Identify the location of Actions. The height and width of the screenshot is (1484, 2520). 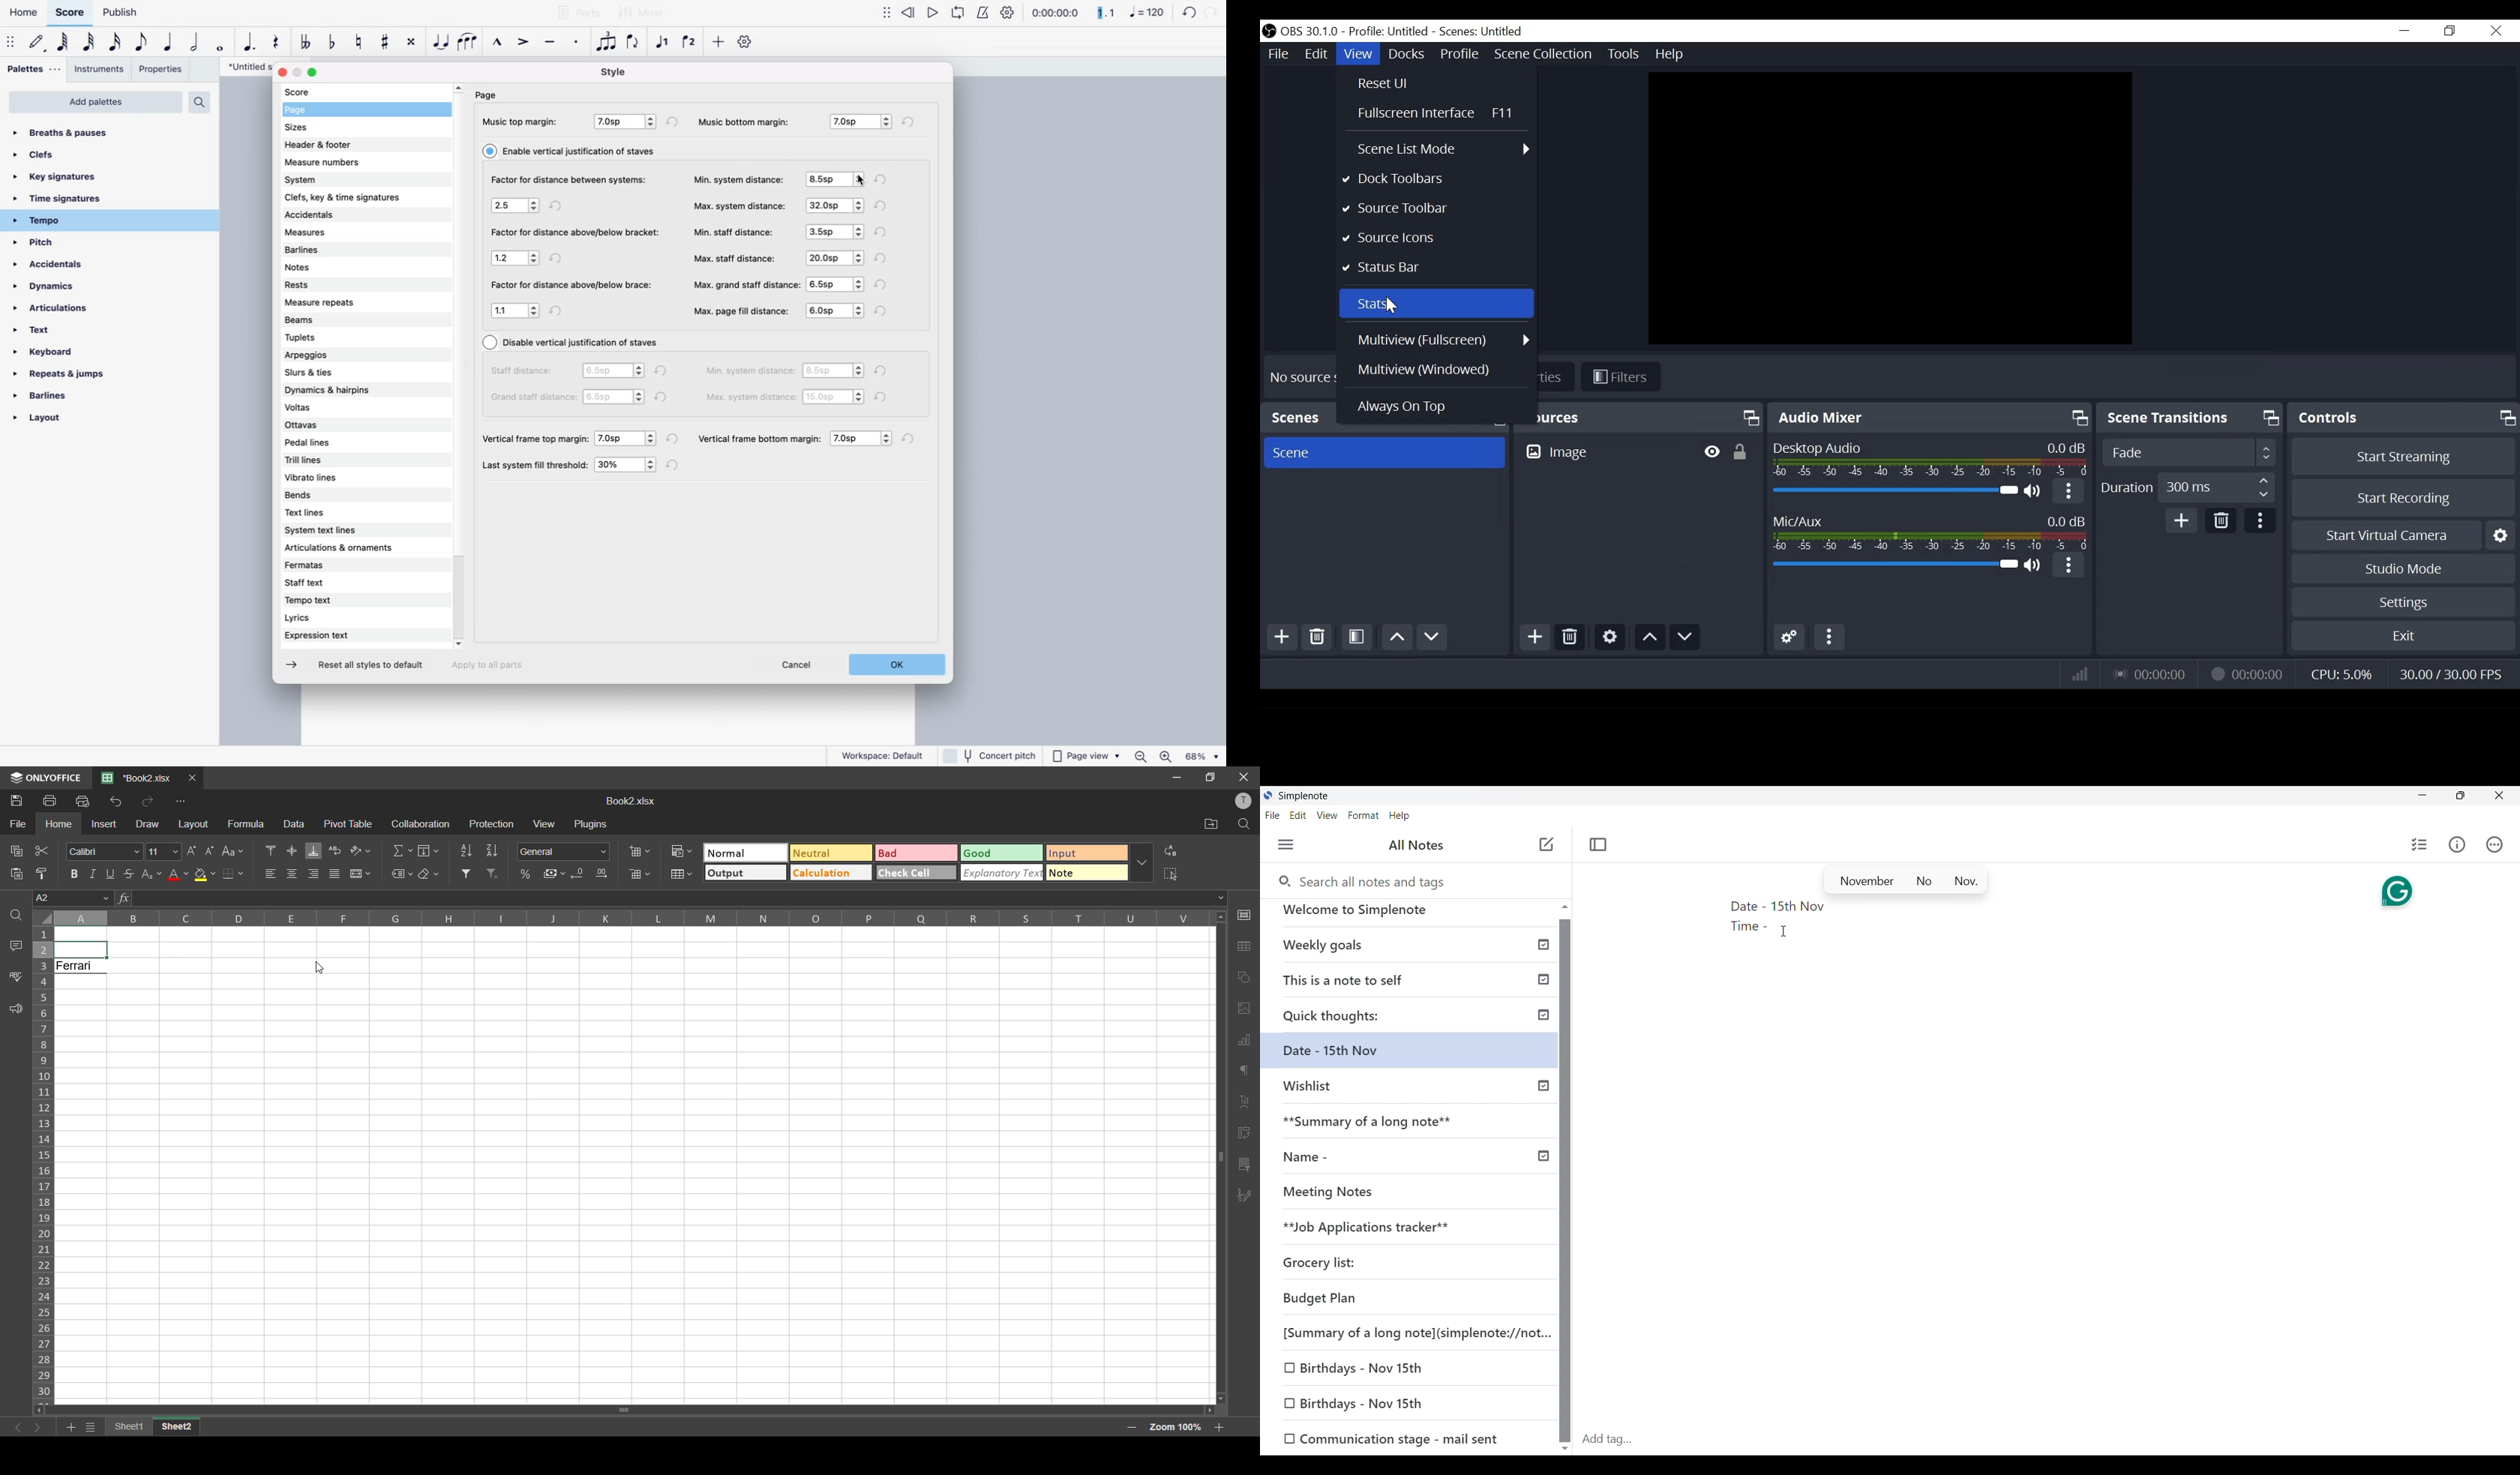
(2494, 844).